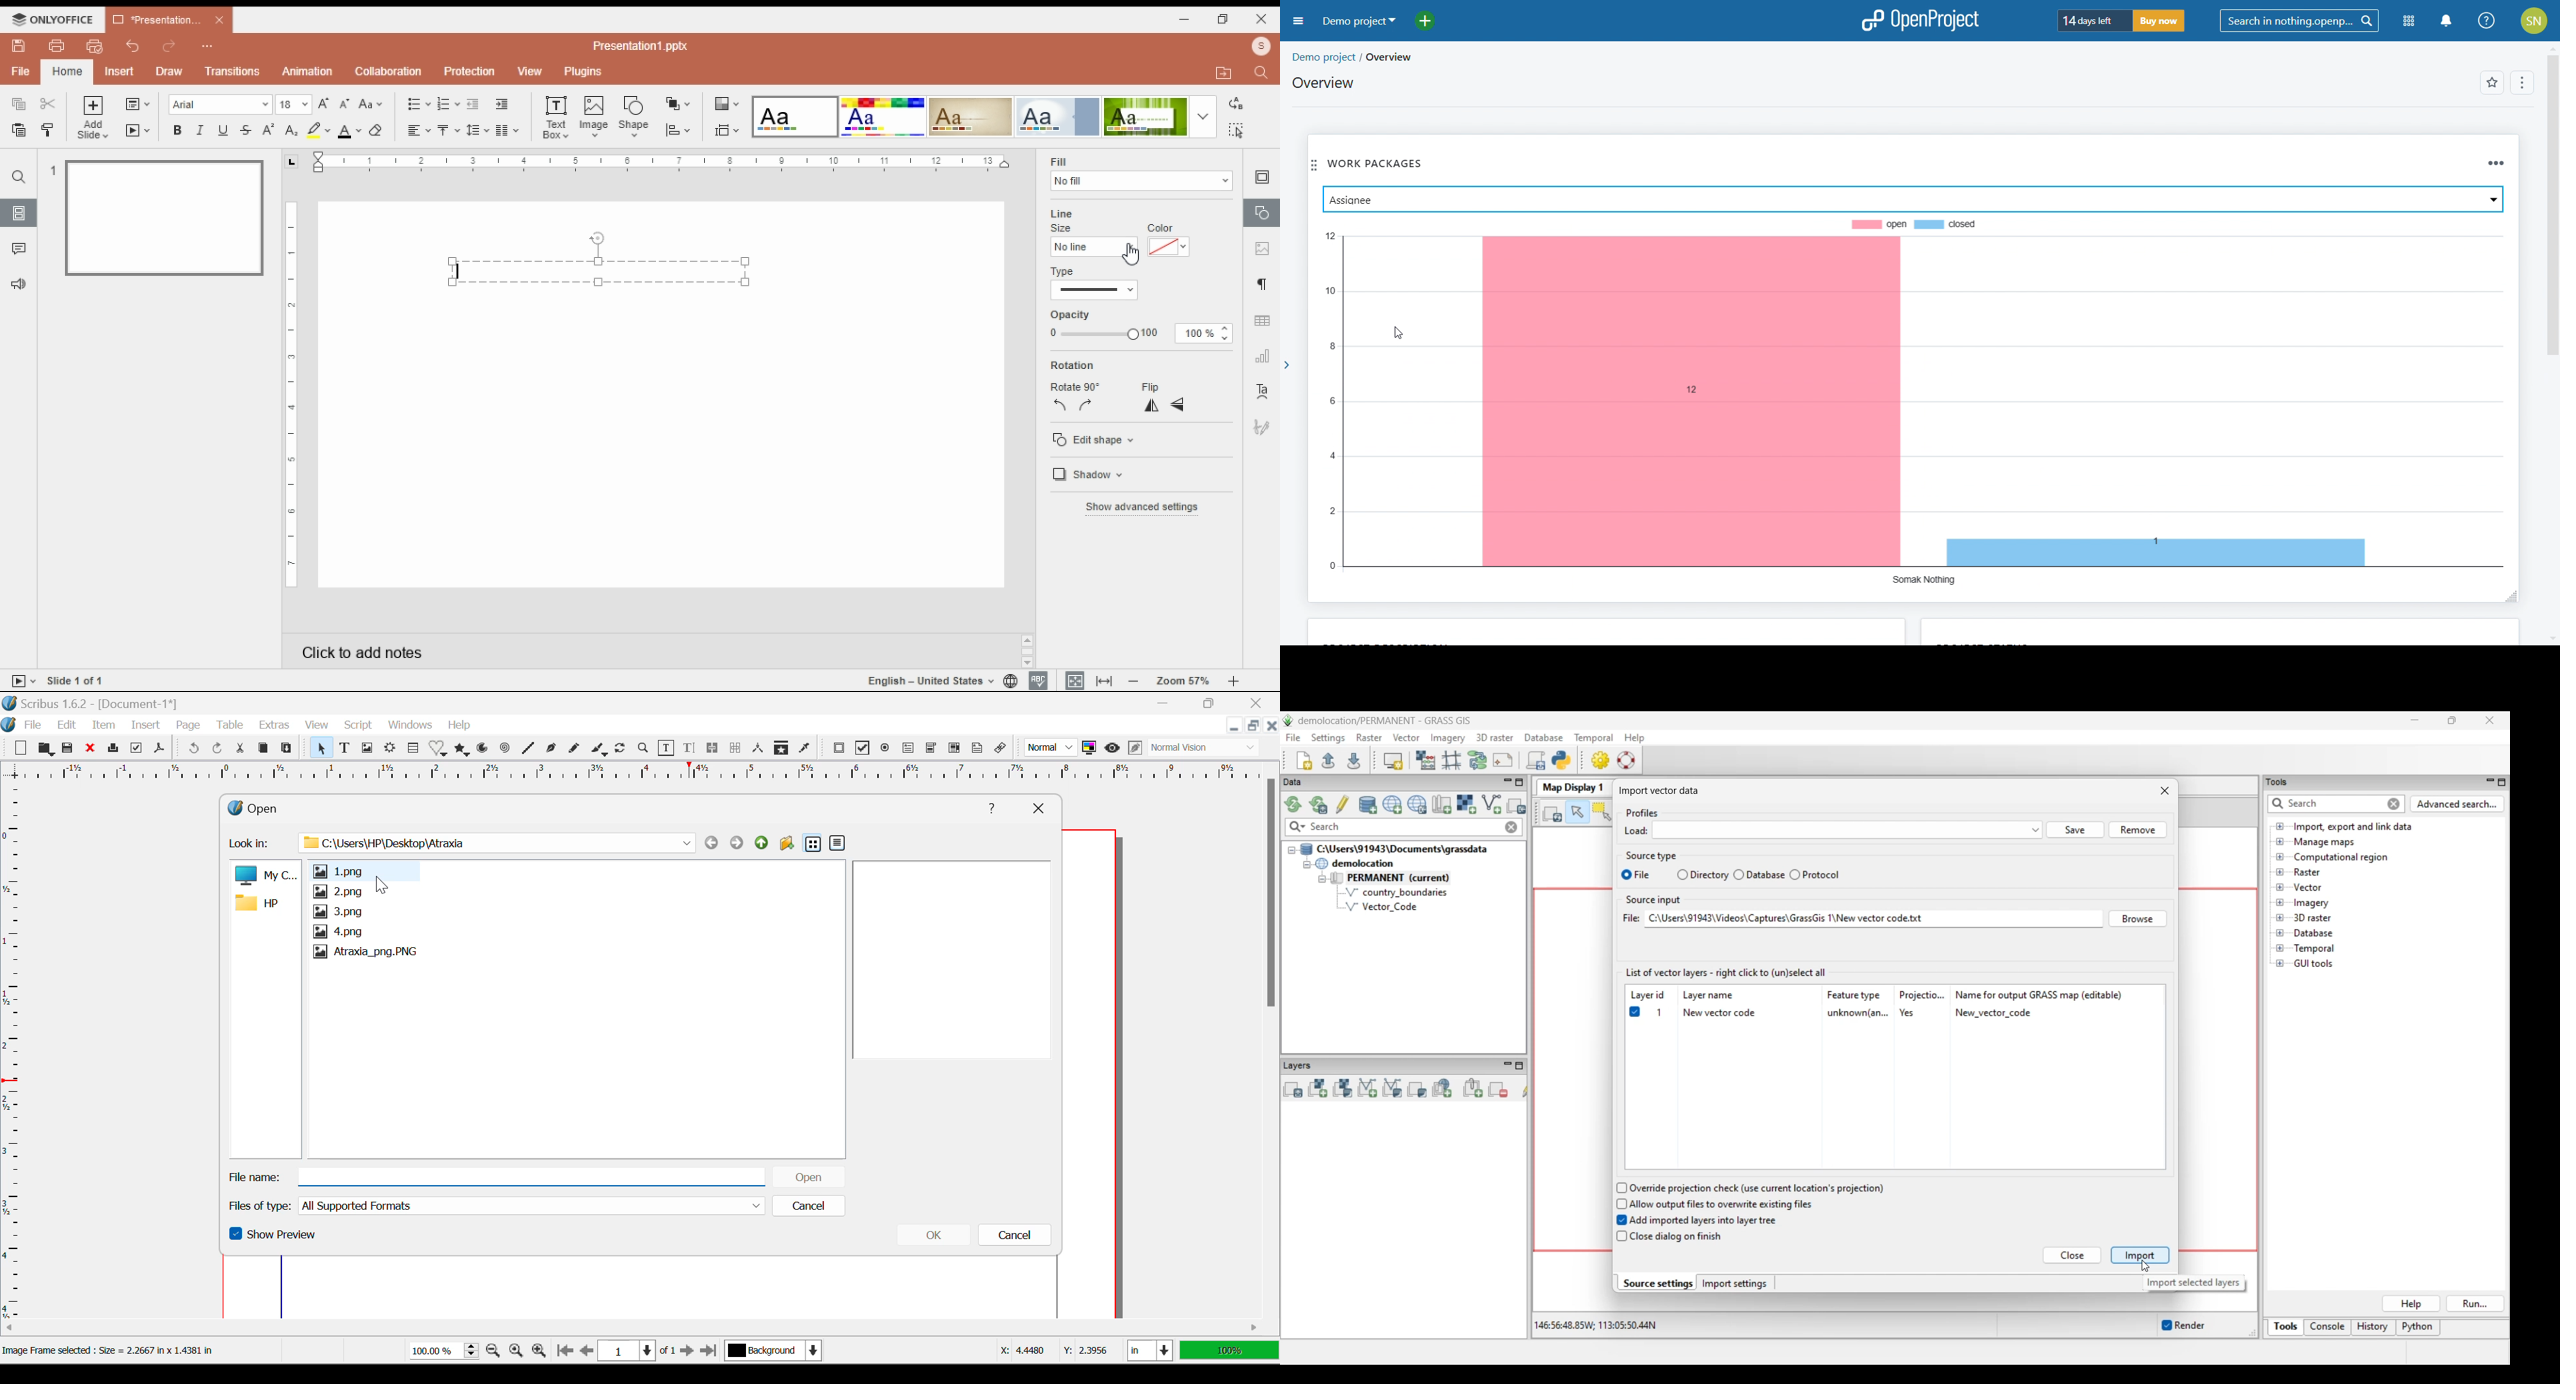  I want to click on Arcs, so click(481, 748).